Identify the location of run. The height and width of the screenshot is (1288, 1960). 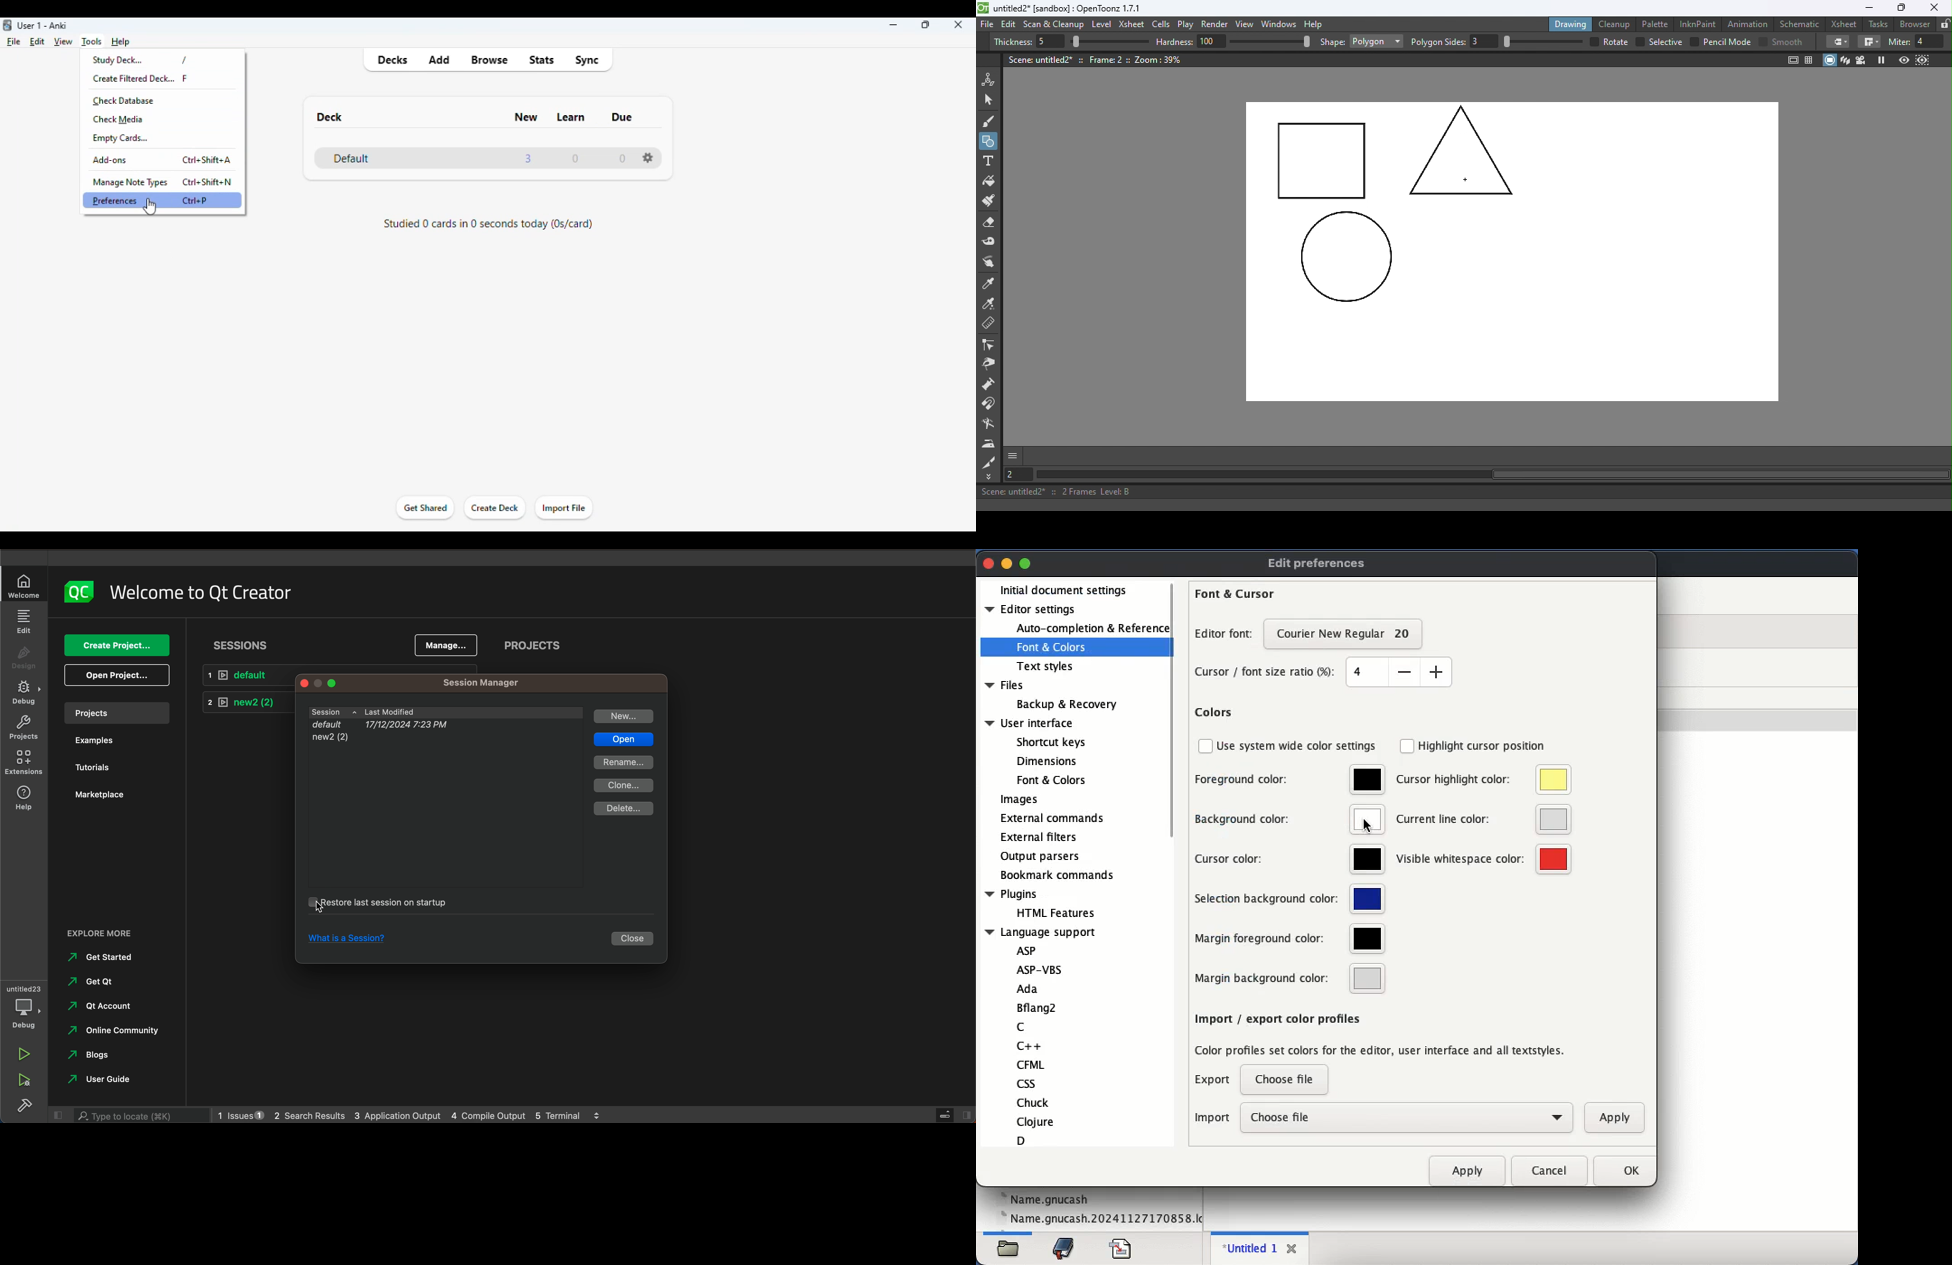
(21, 1056).